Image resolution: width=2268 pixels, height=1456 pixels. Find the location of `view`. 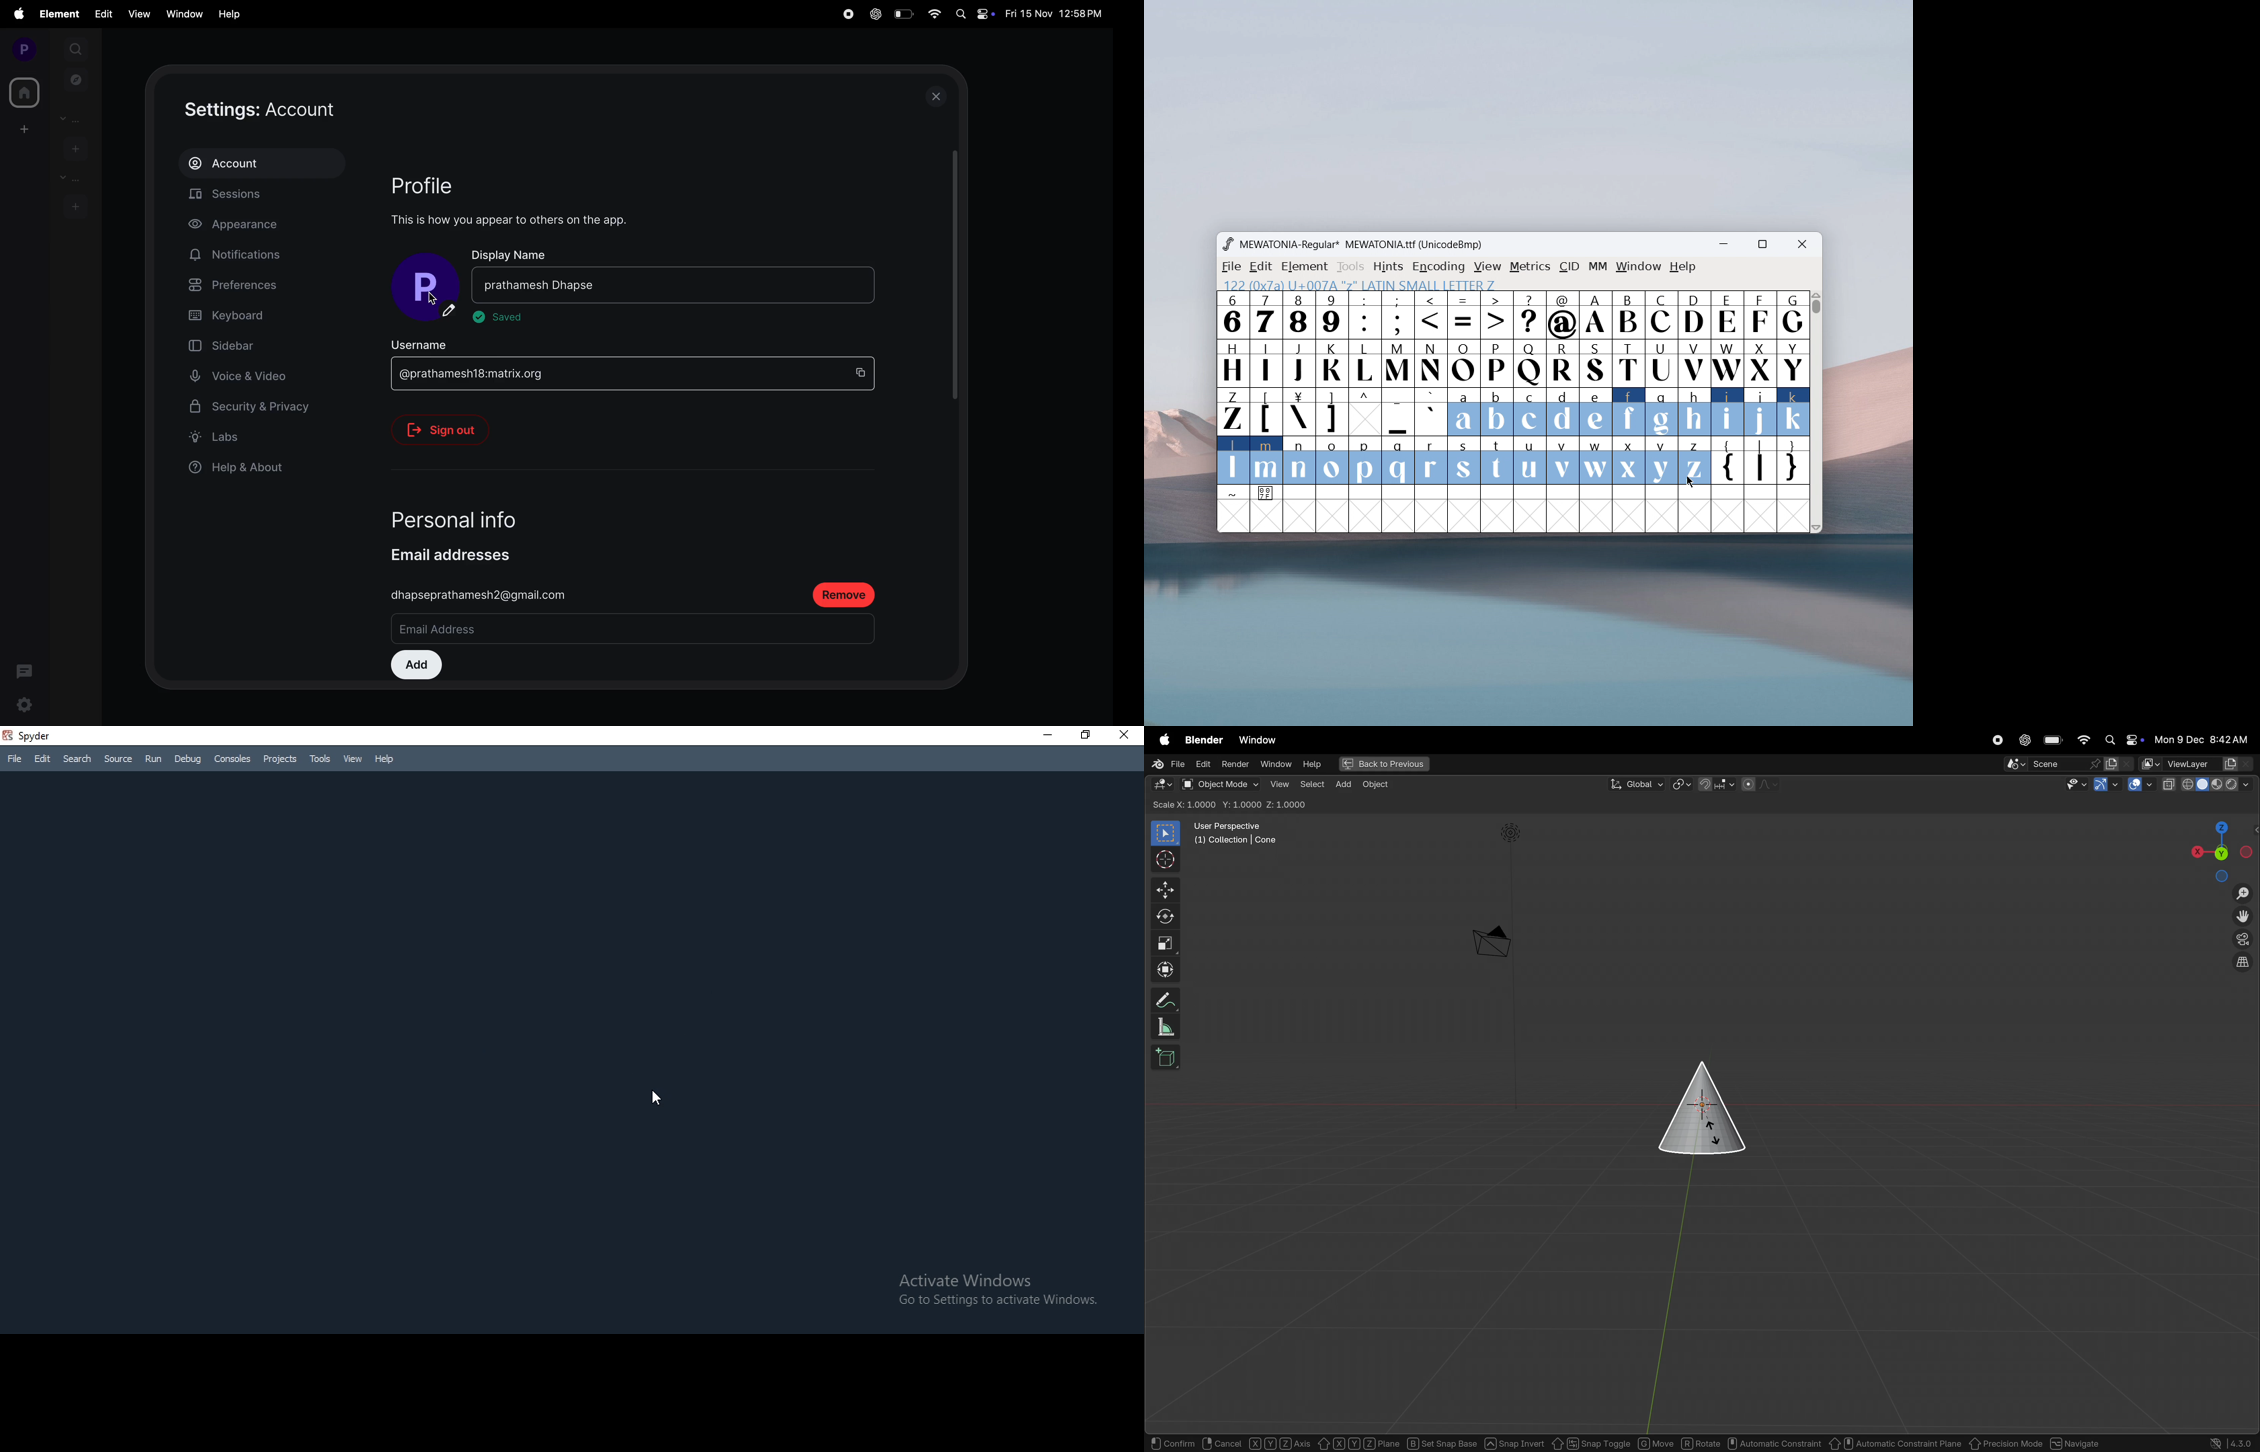

view is located at coordinates (1276, 784).